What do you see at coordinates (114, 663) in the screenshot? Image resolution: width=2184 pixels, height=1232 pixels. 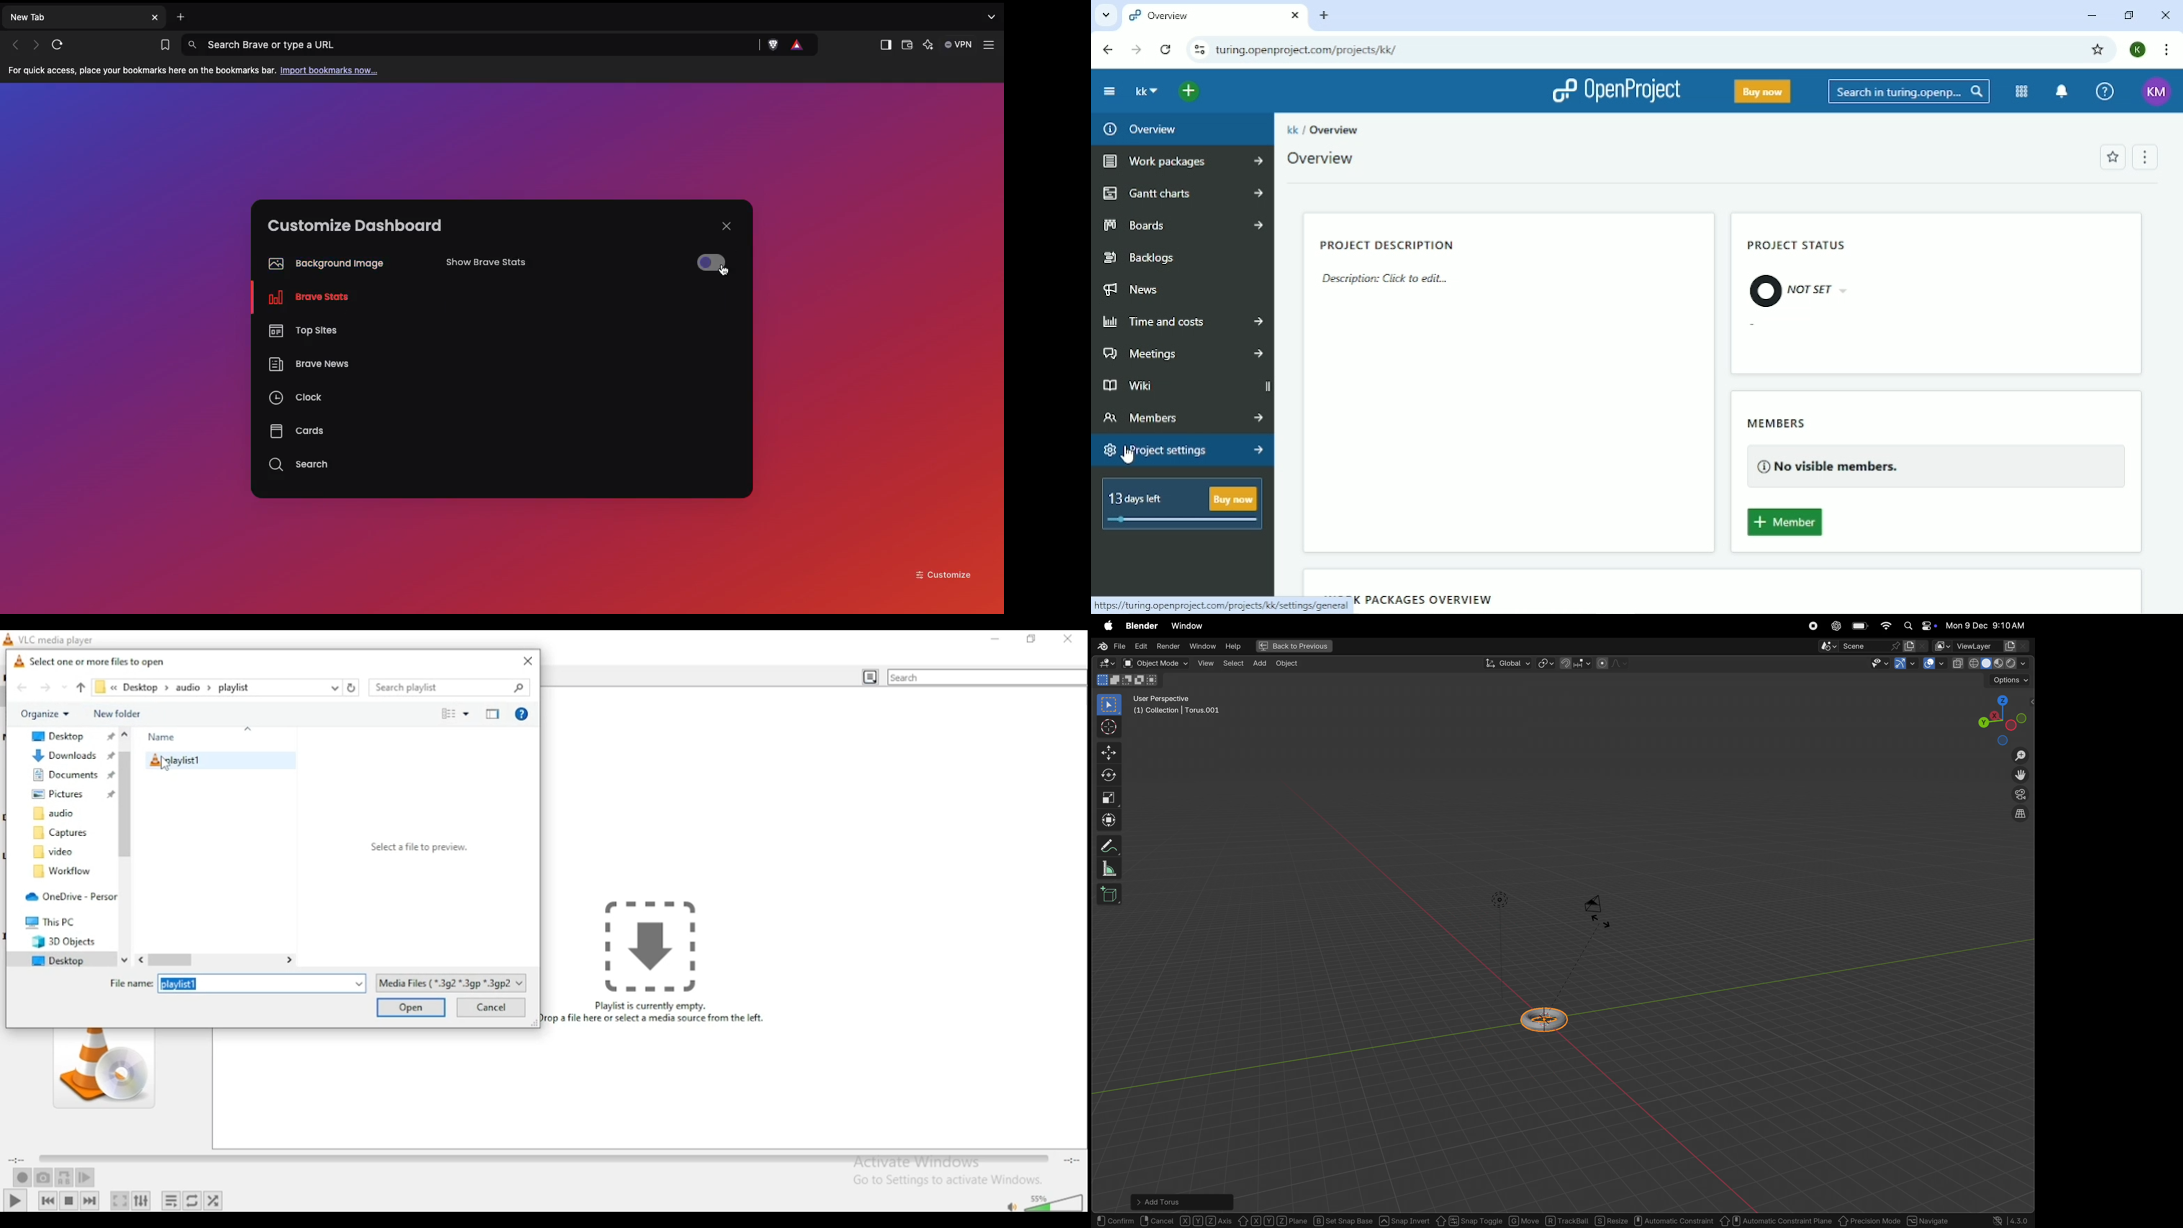 I see `select one or more files to open` at bounding box center [114, 663].